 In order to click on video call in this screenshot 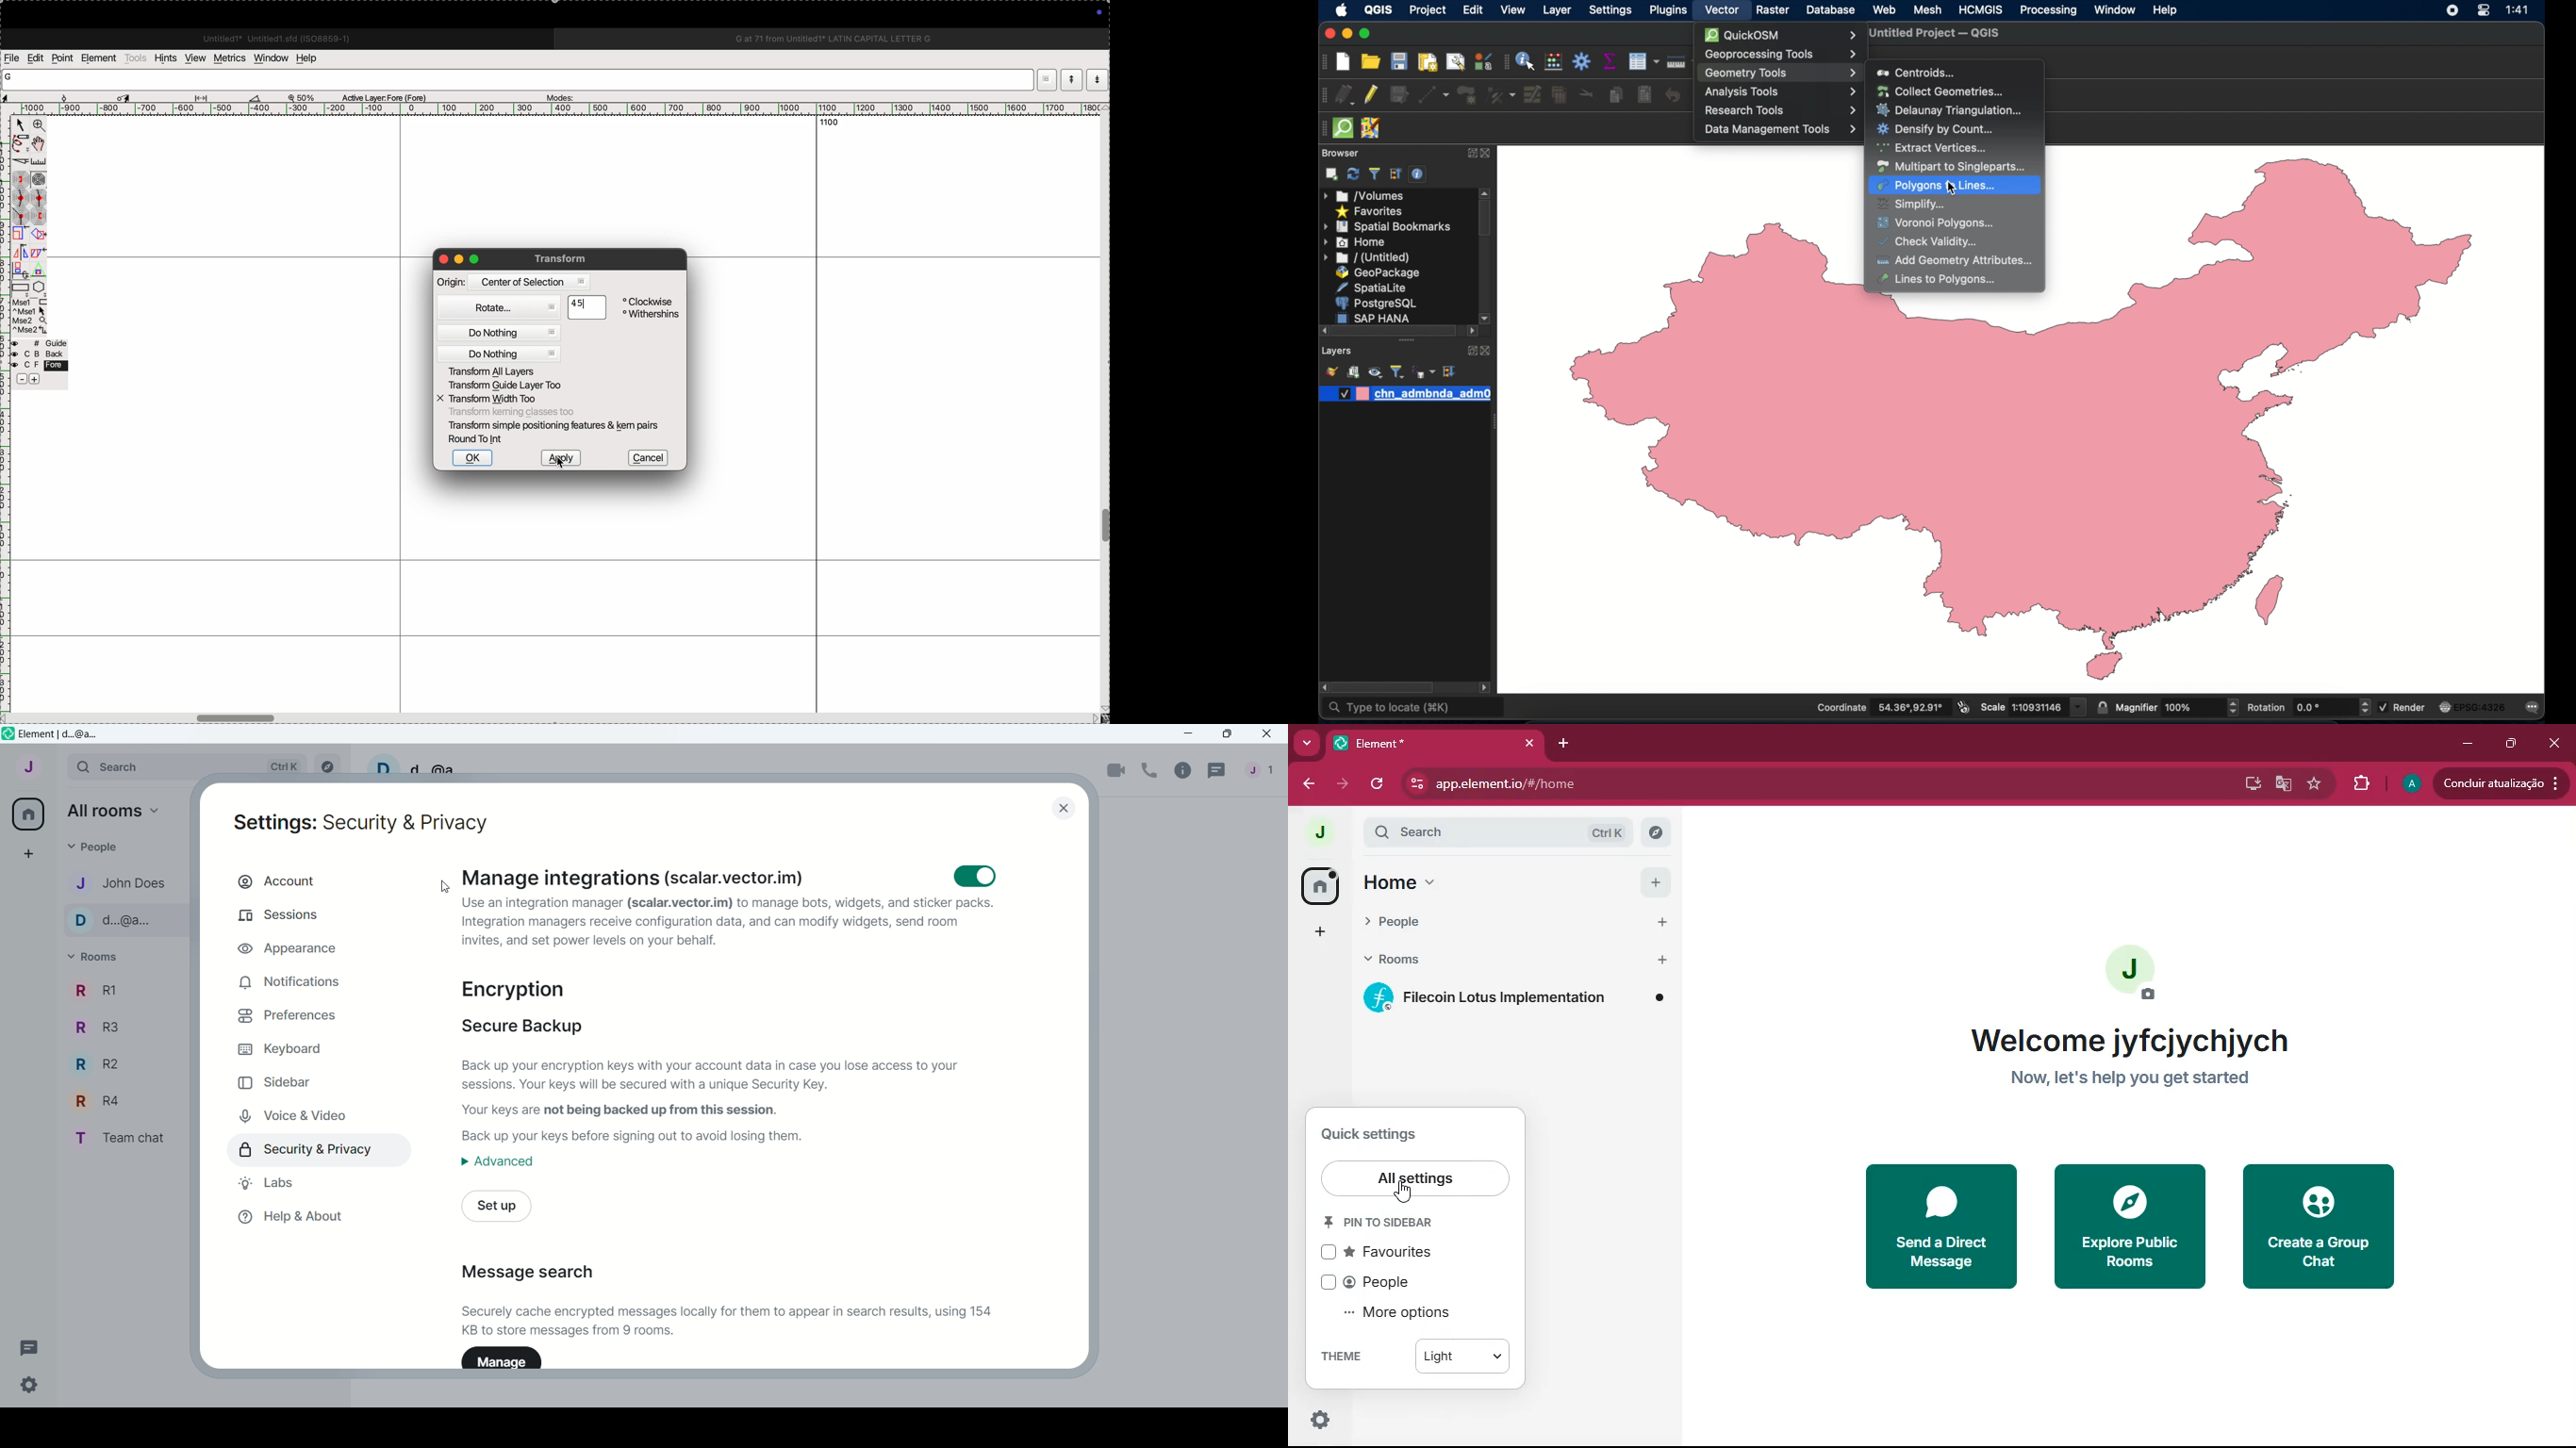, I will do `click(1117, 771)`.